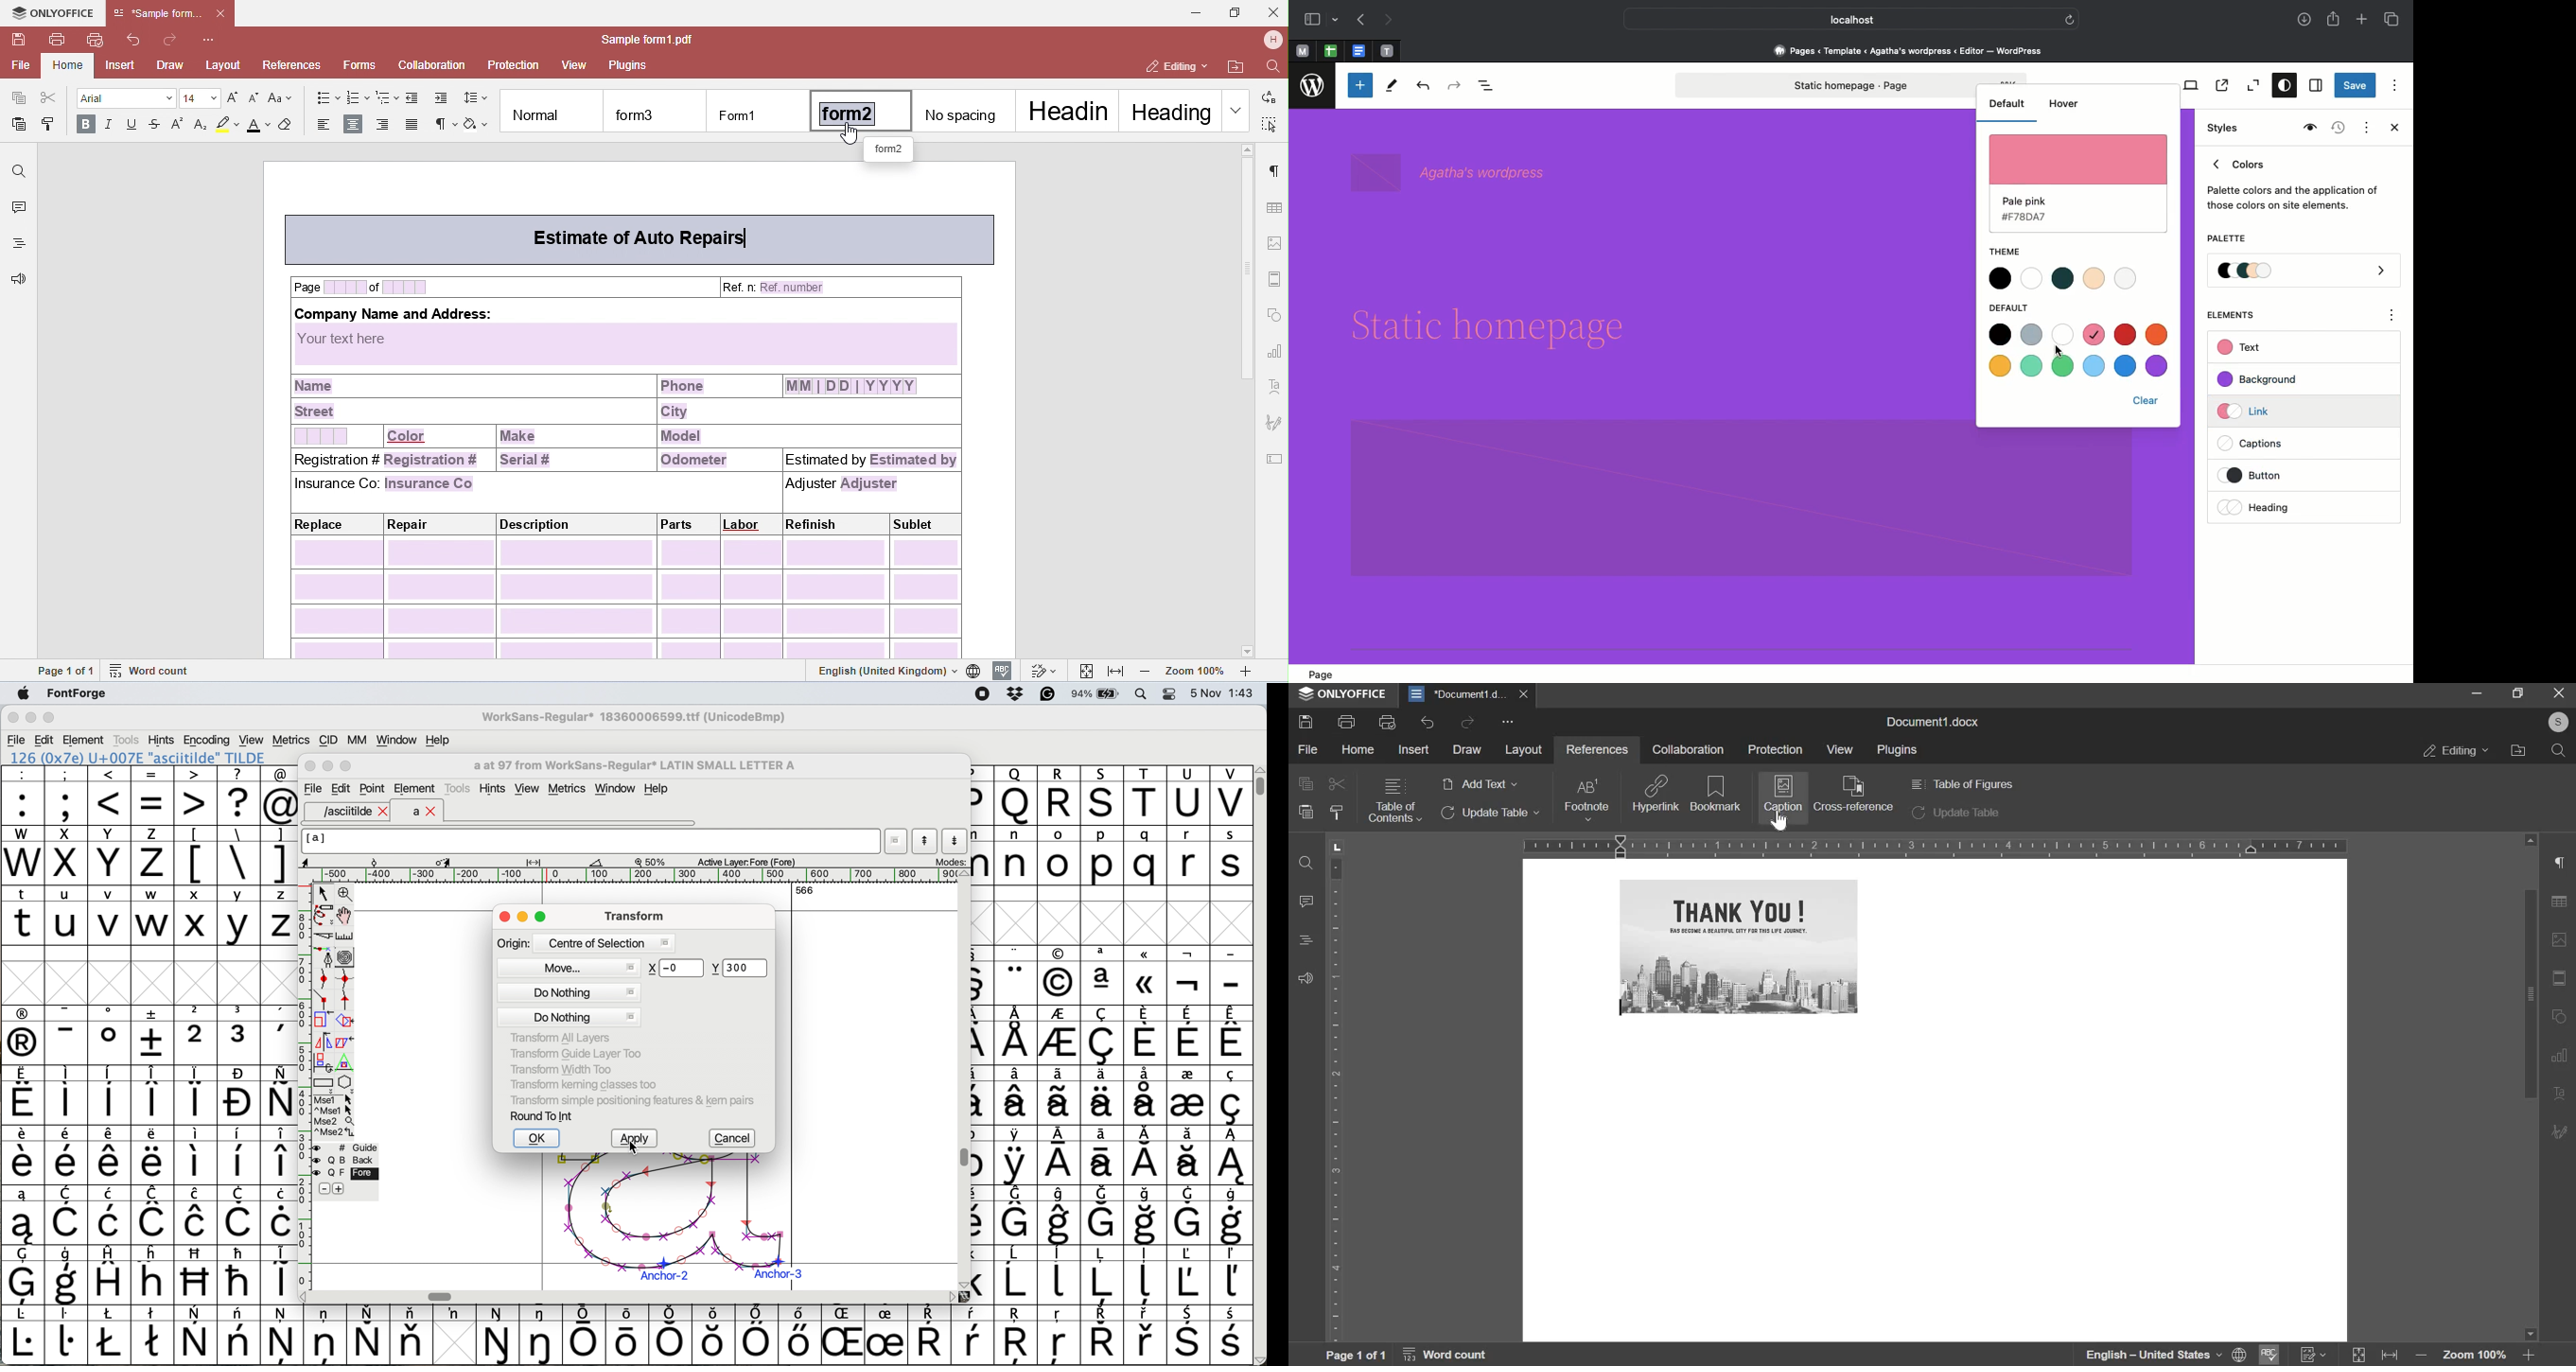 This screenshot has width=2576, height=1372. What do you see at coordinates (1312, 20) in the screenshot?
I see `Sidebar` at bounding box center [1312, 20].